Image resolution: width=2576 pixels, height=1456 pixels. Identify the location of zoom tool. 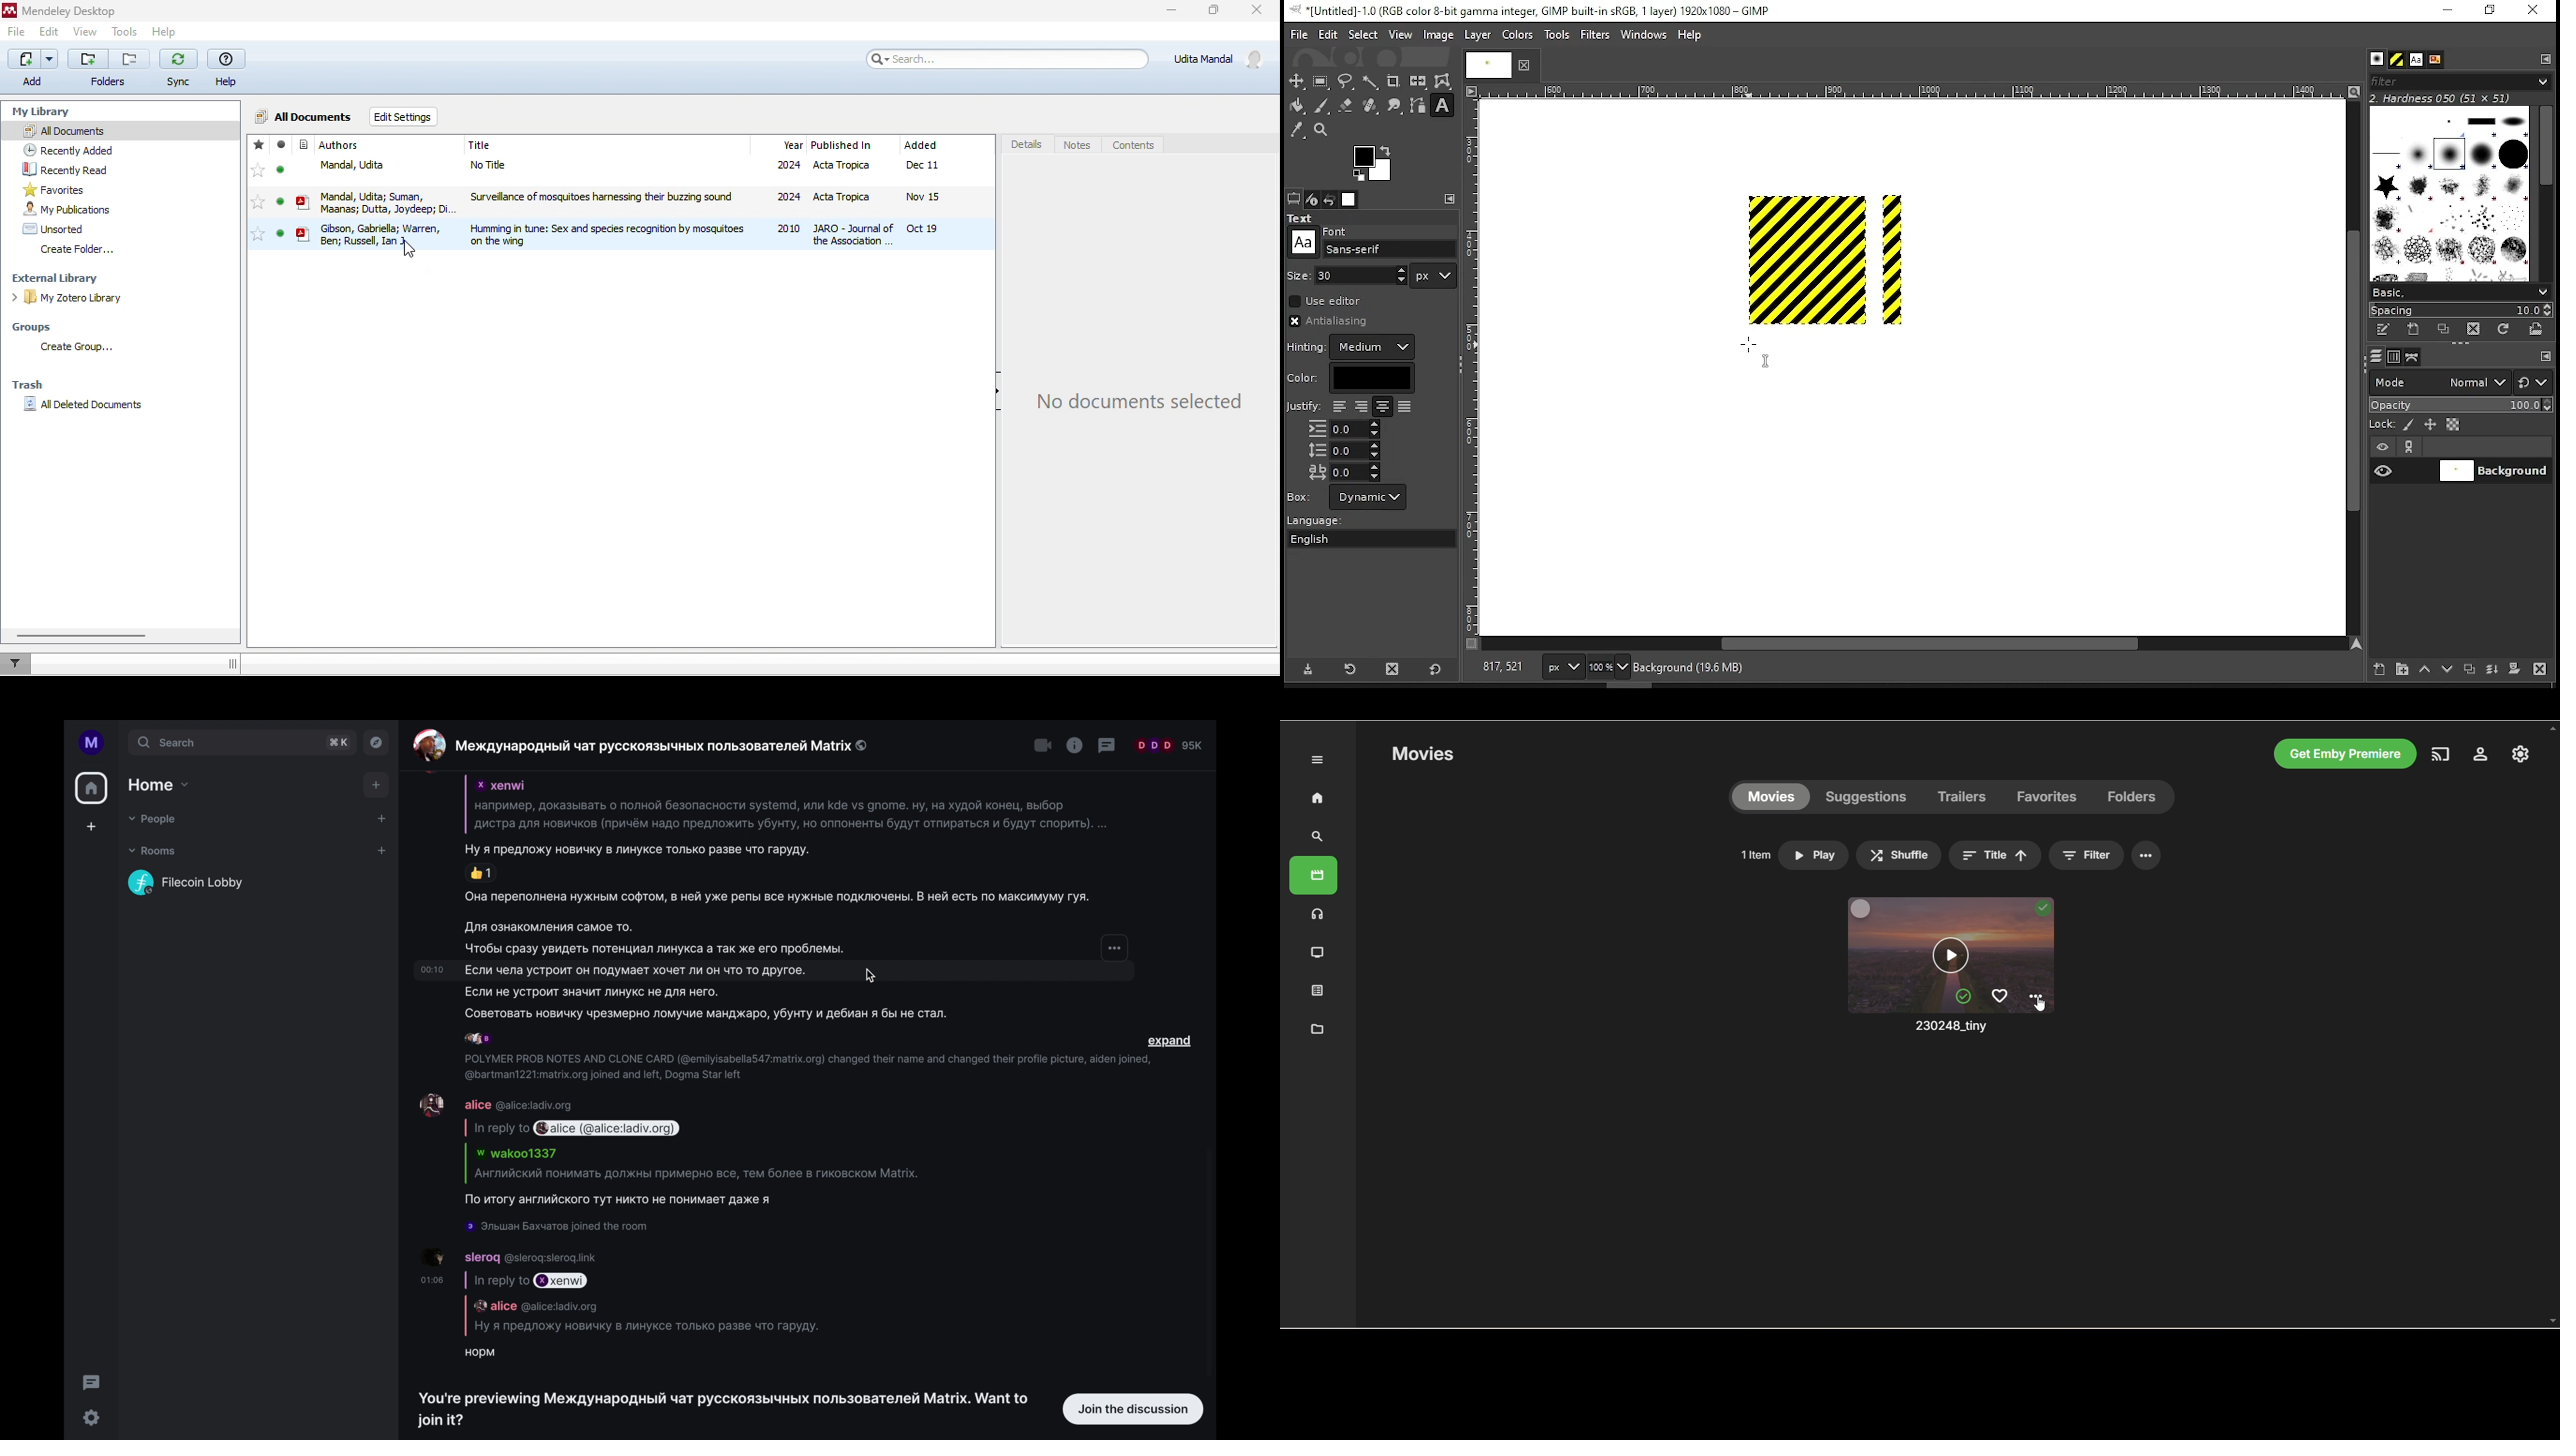
(1322, 131).